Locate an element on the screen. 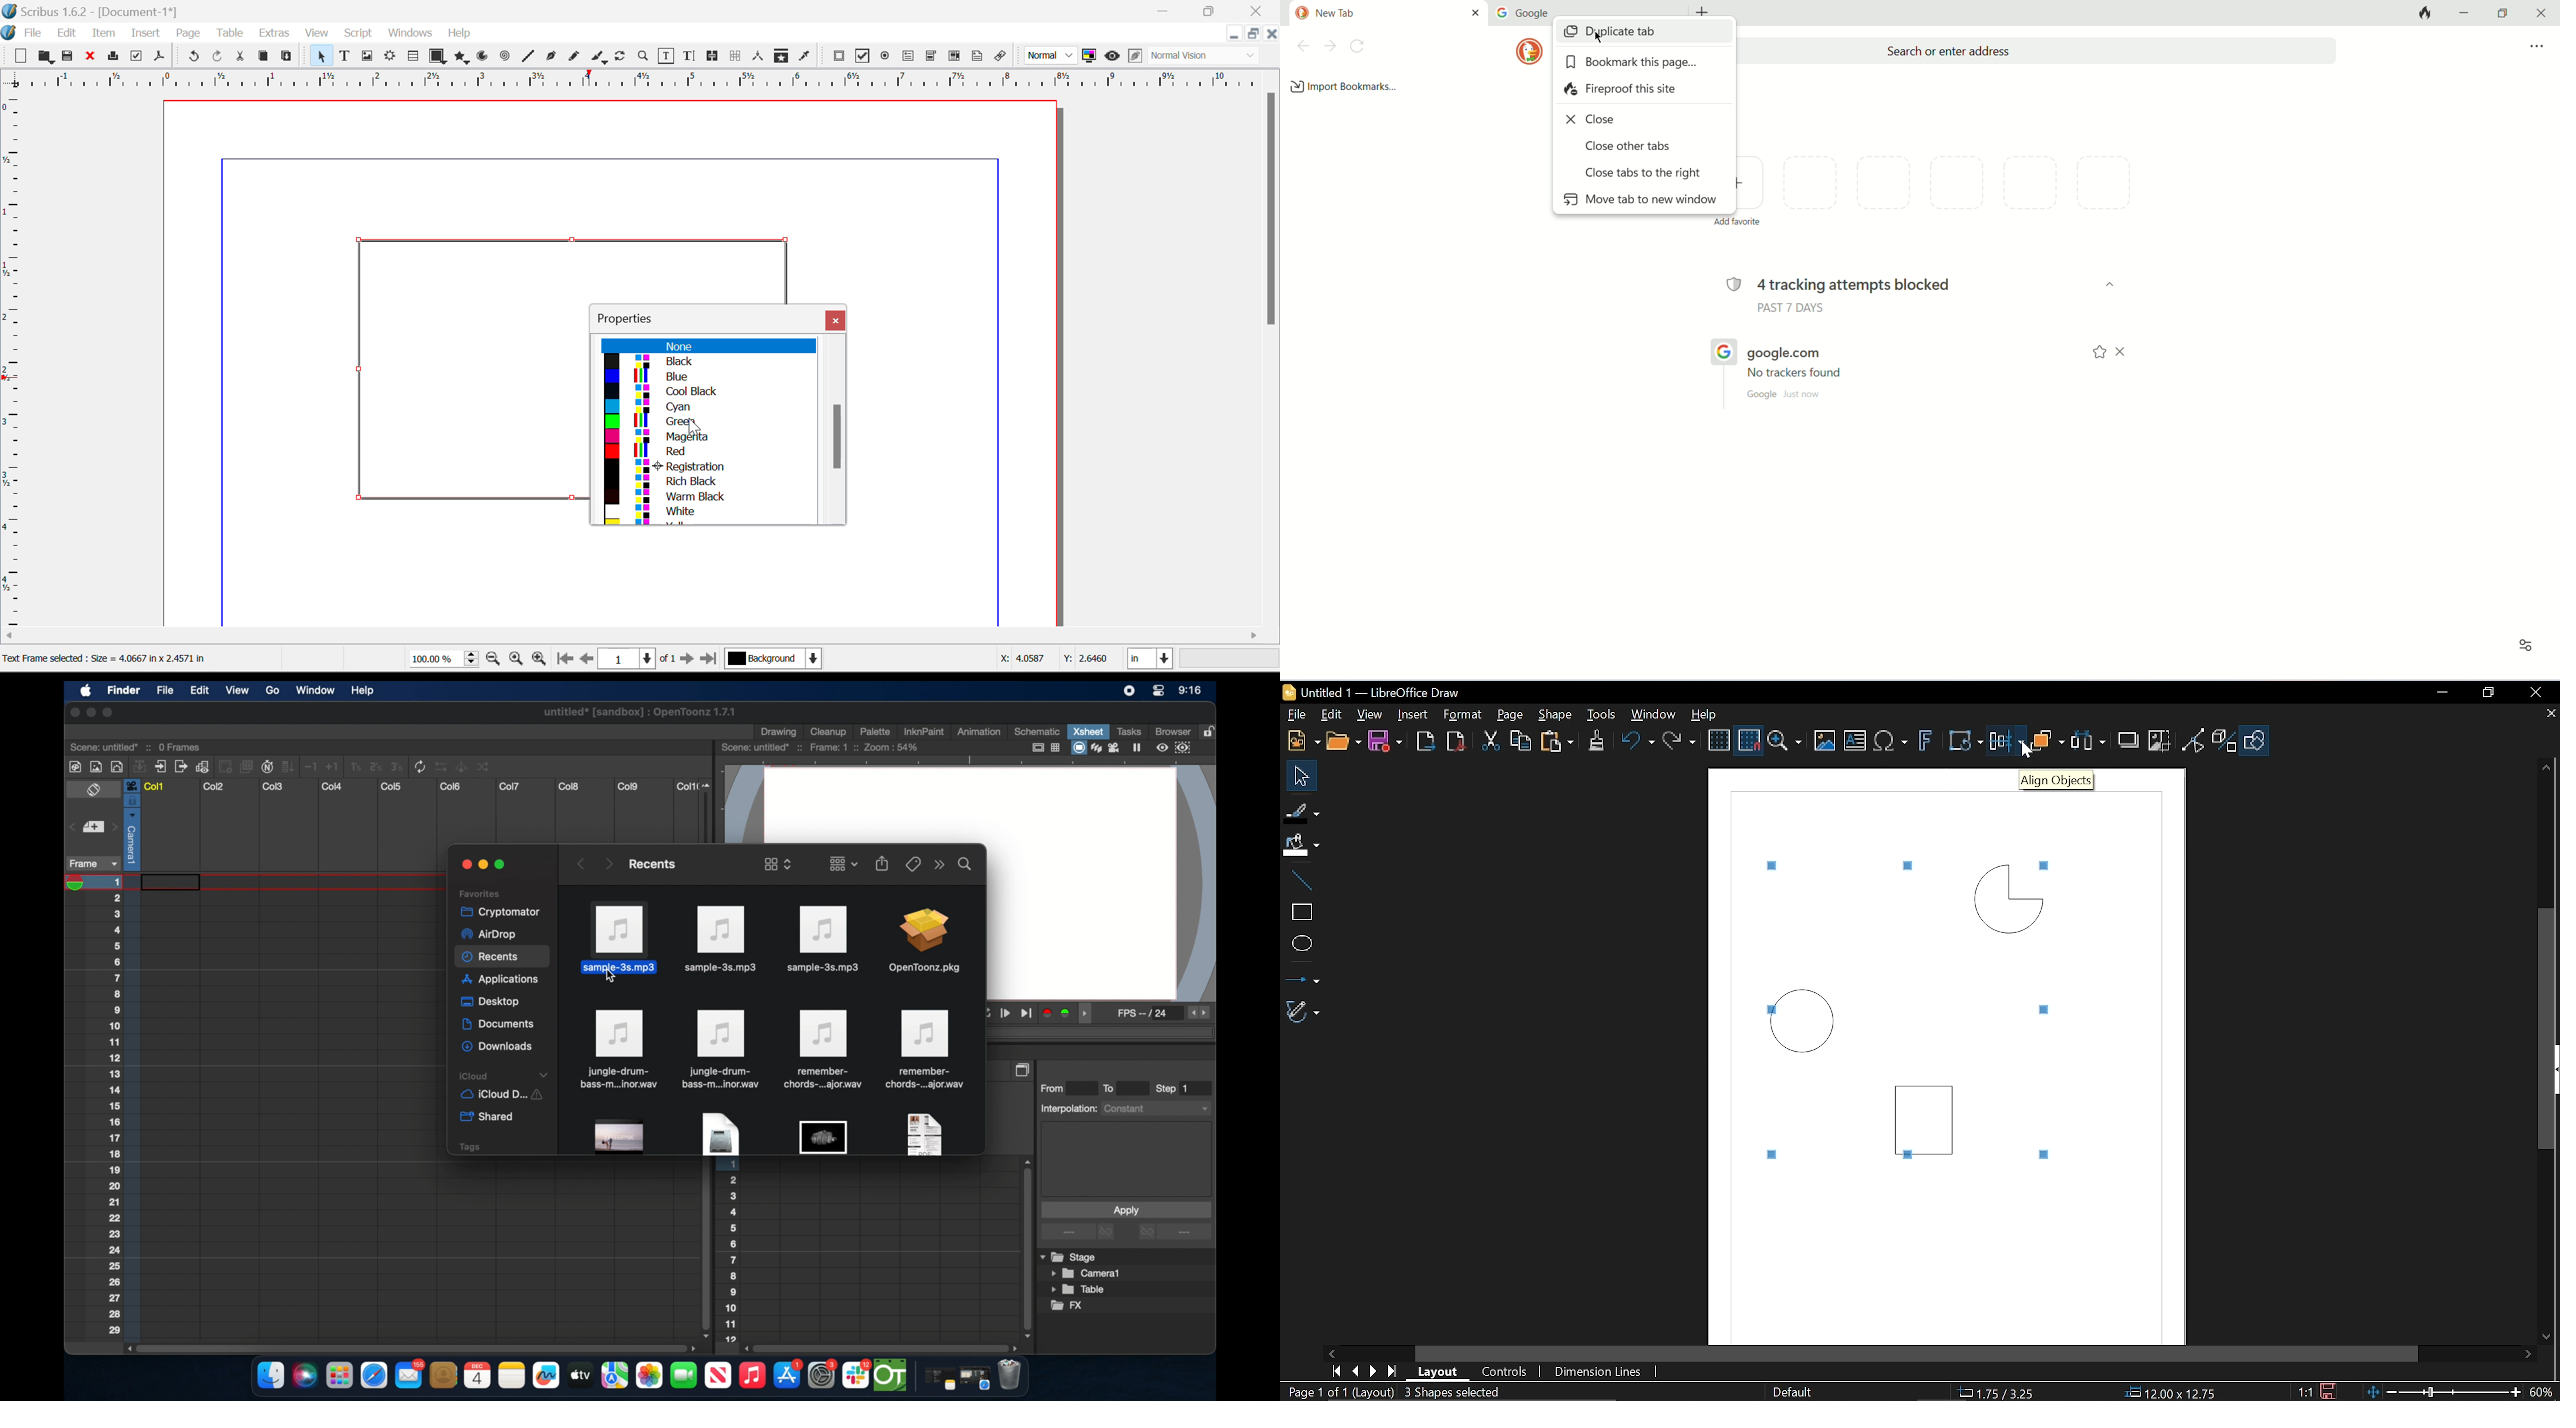 The height and width of the screenshot is (1428, 2576). Edit is located at coordinates (67, 32).